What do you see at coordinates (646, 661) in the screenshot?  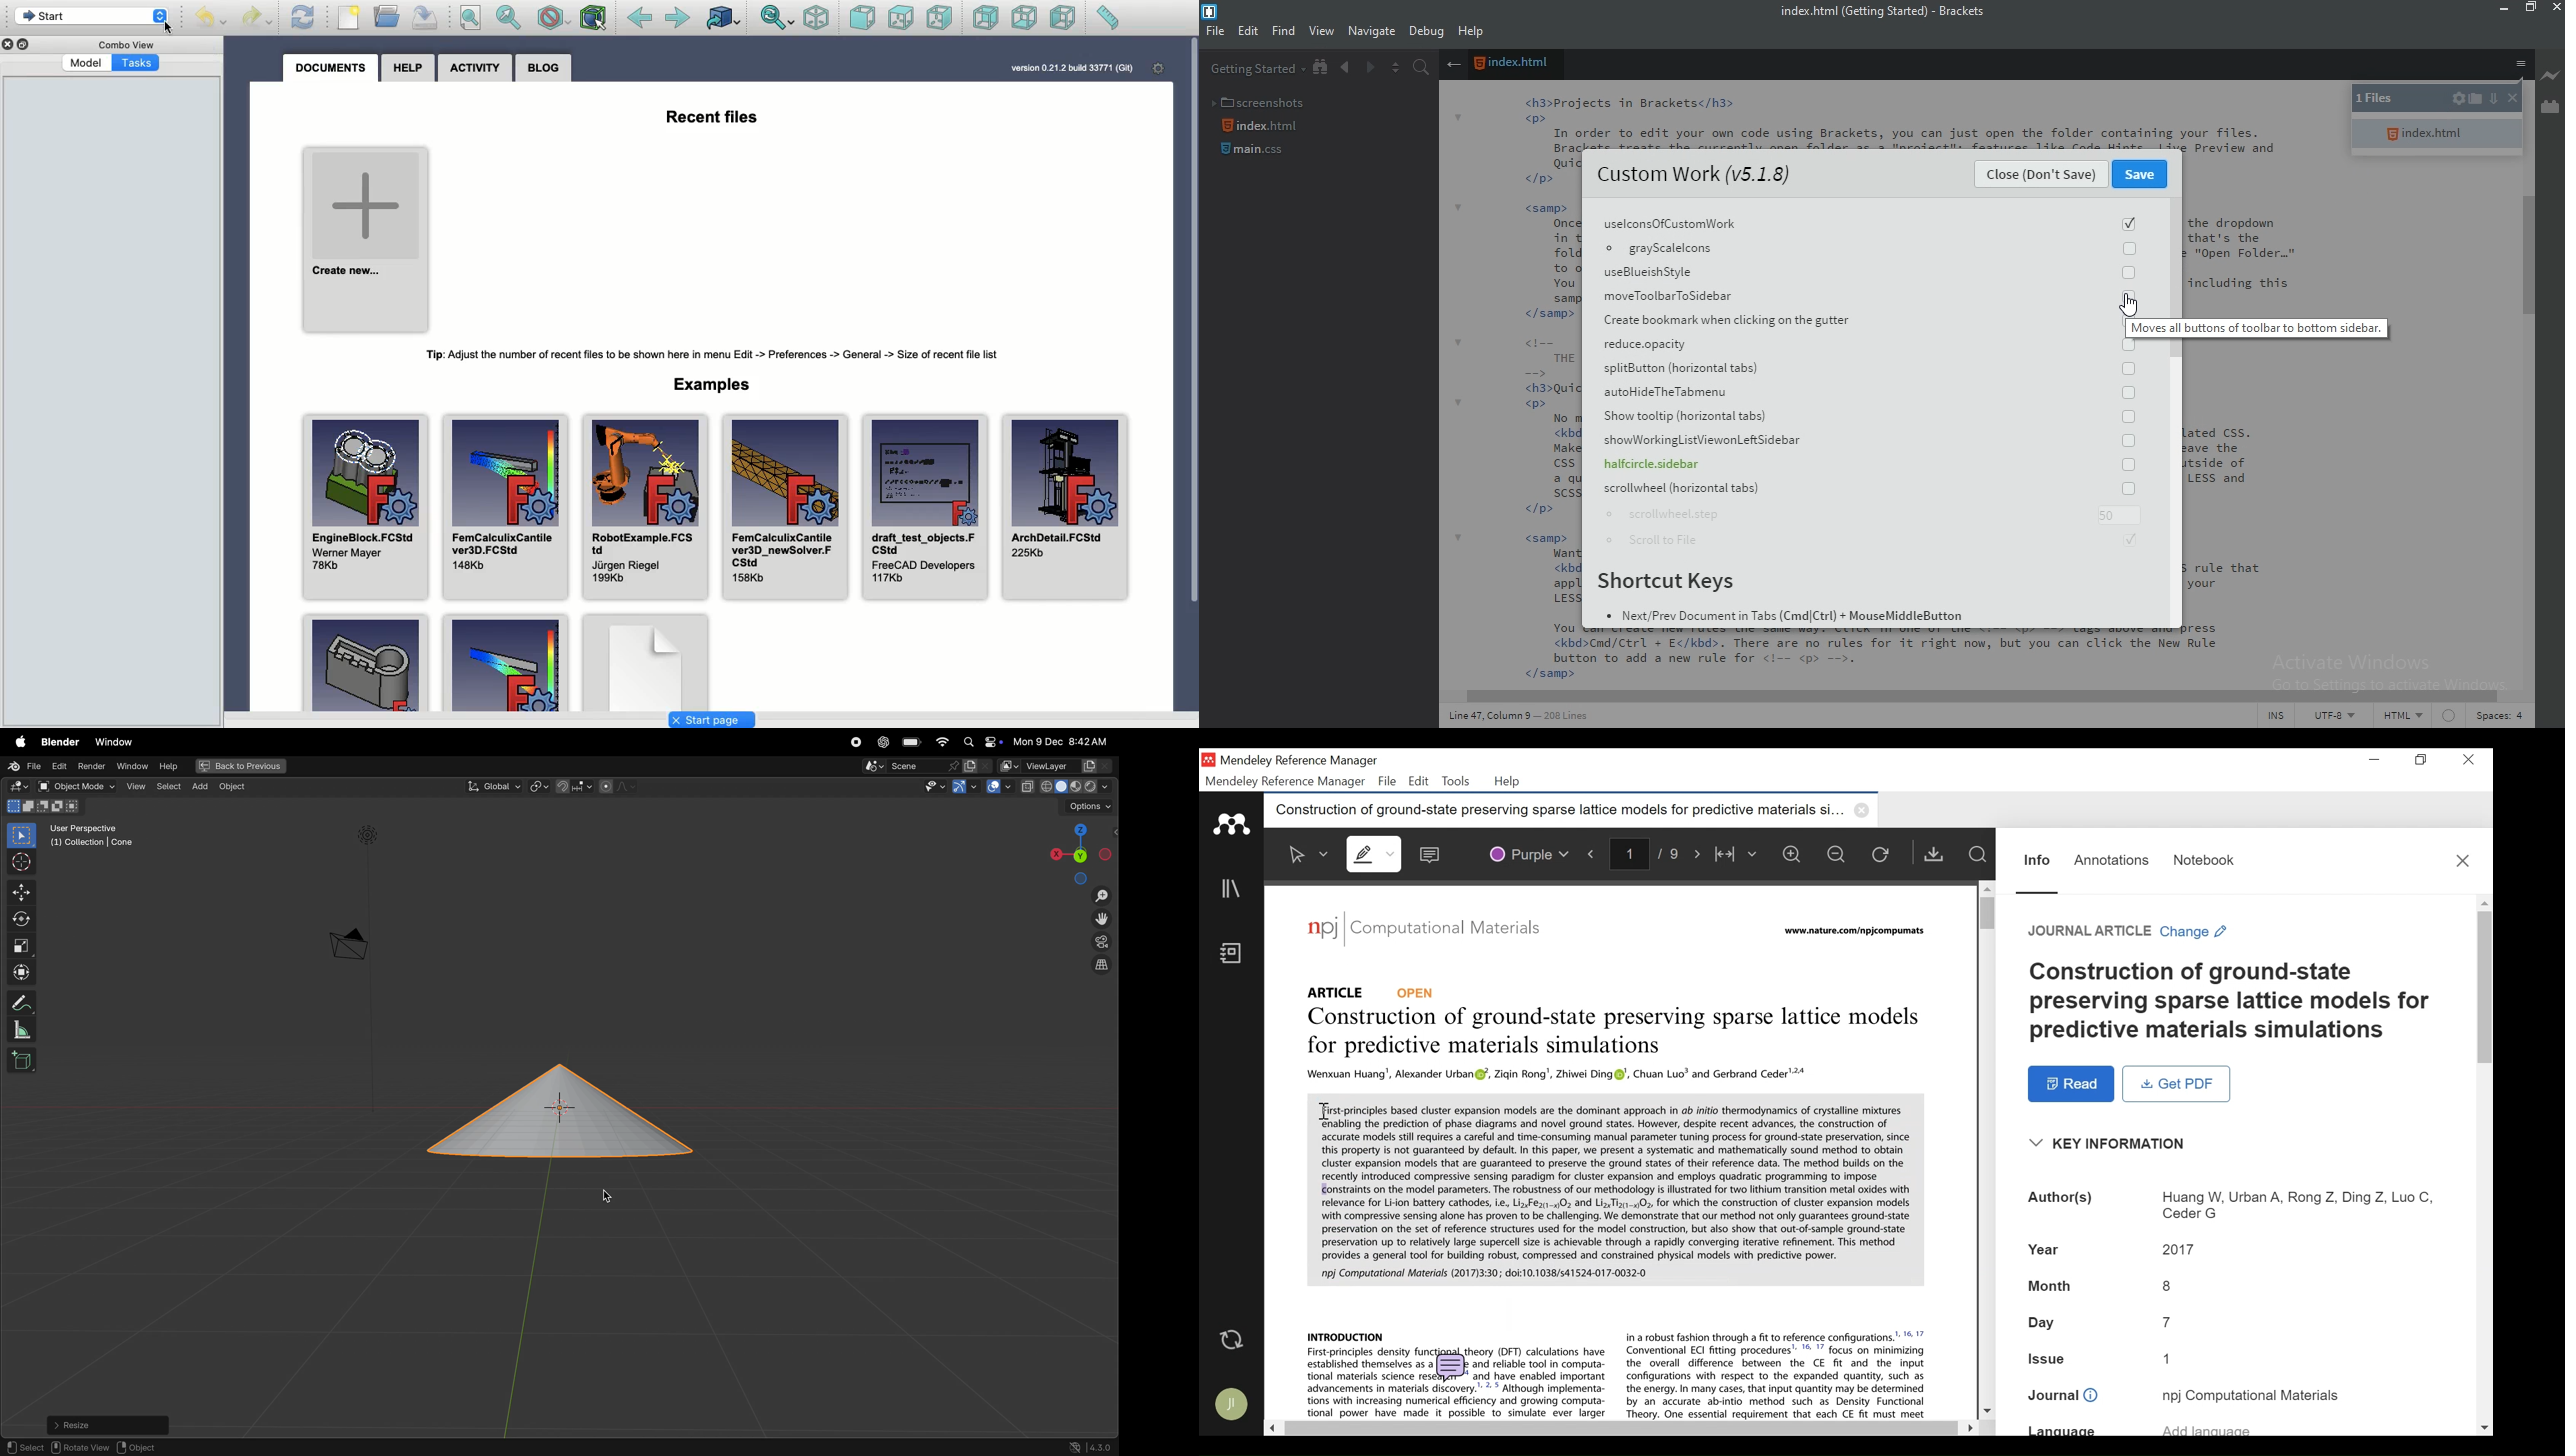 I see `Example 3` at bounding box center [646, 661].